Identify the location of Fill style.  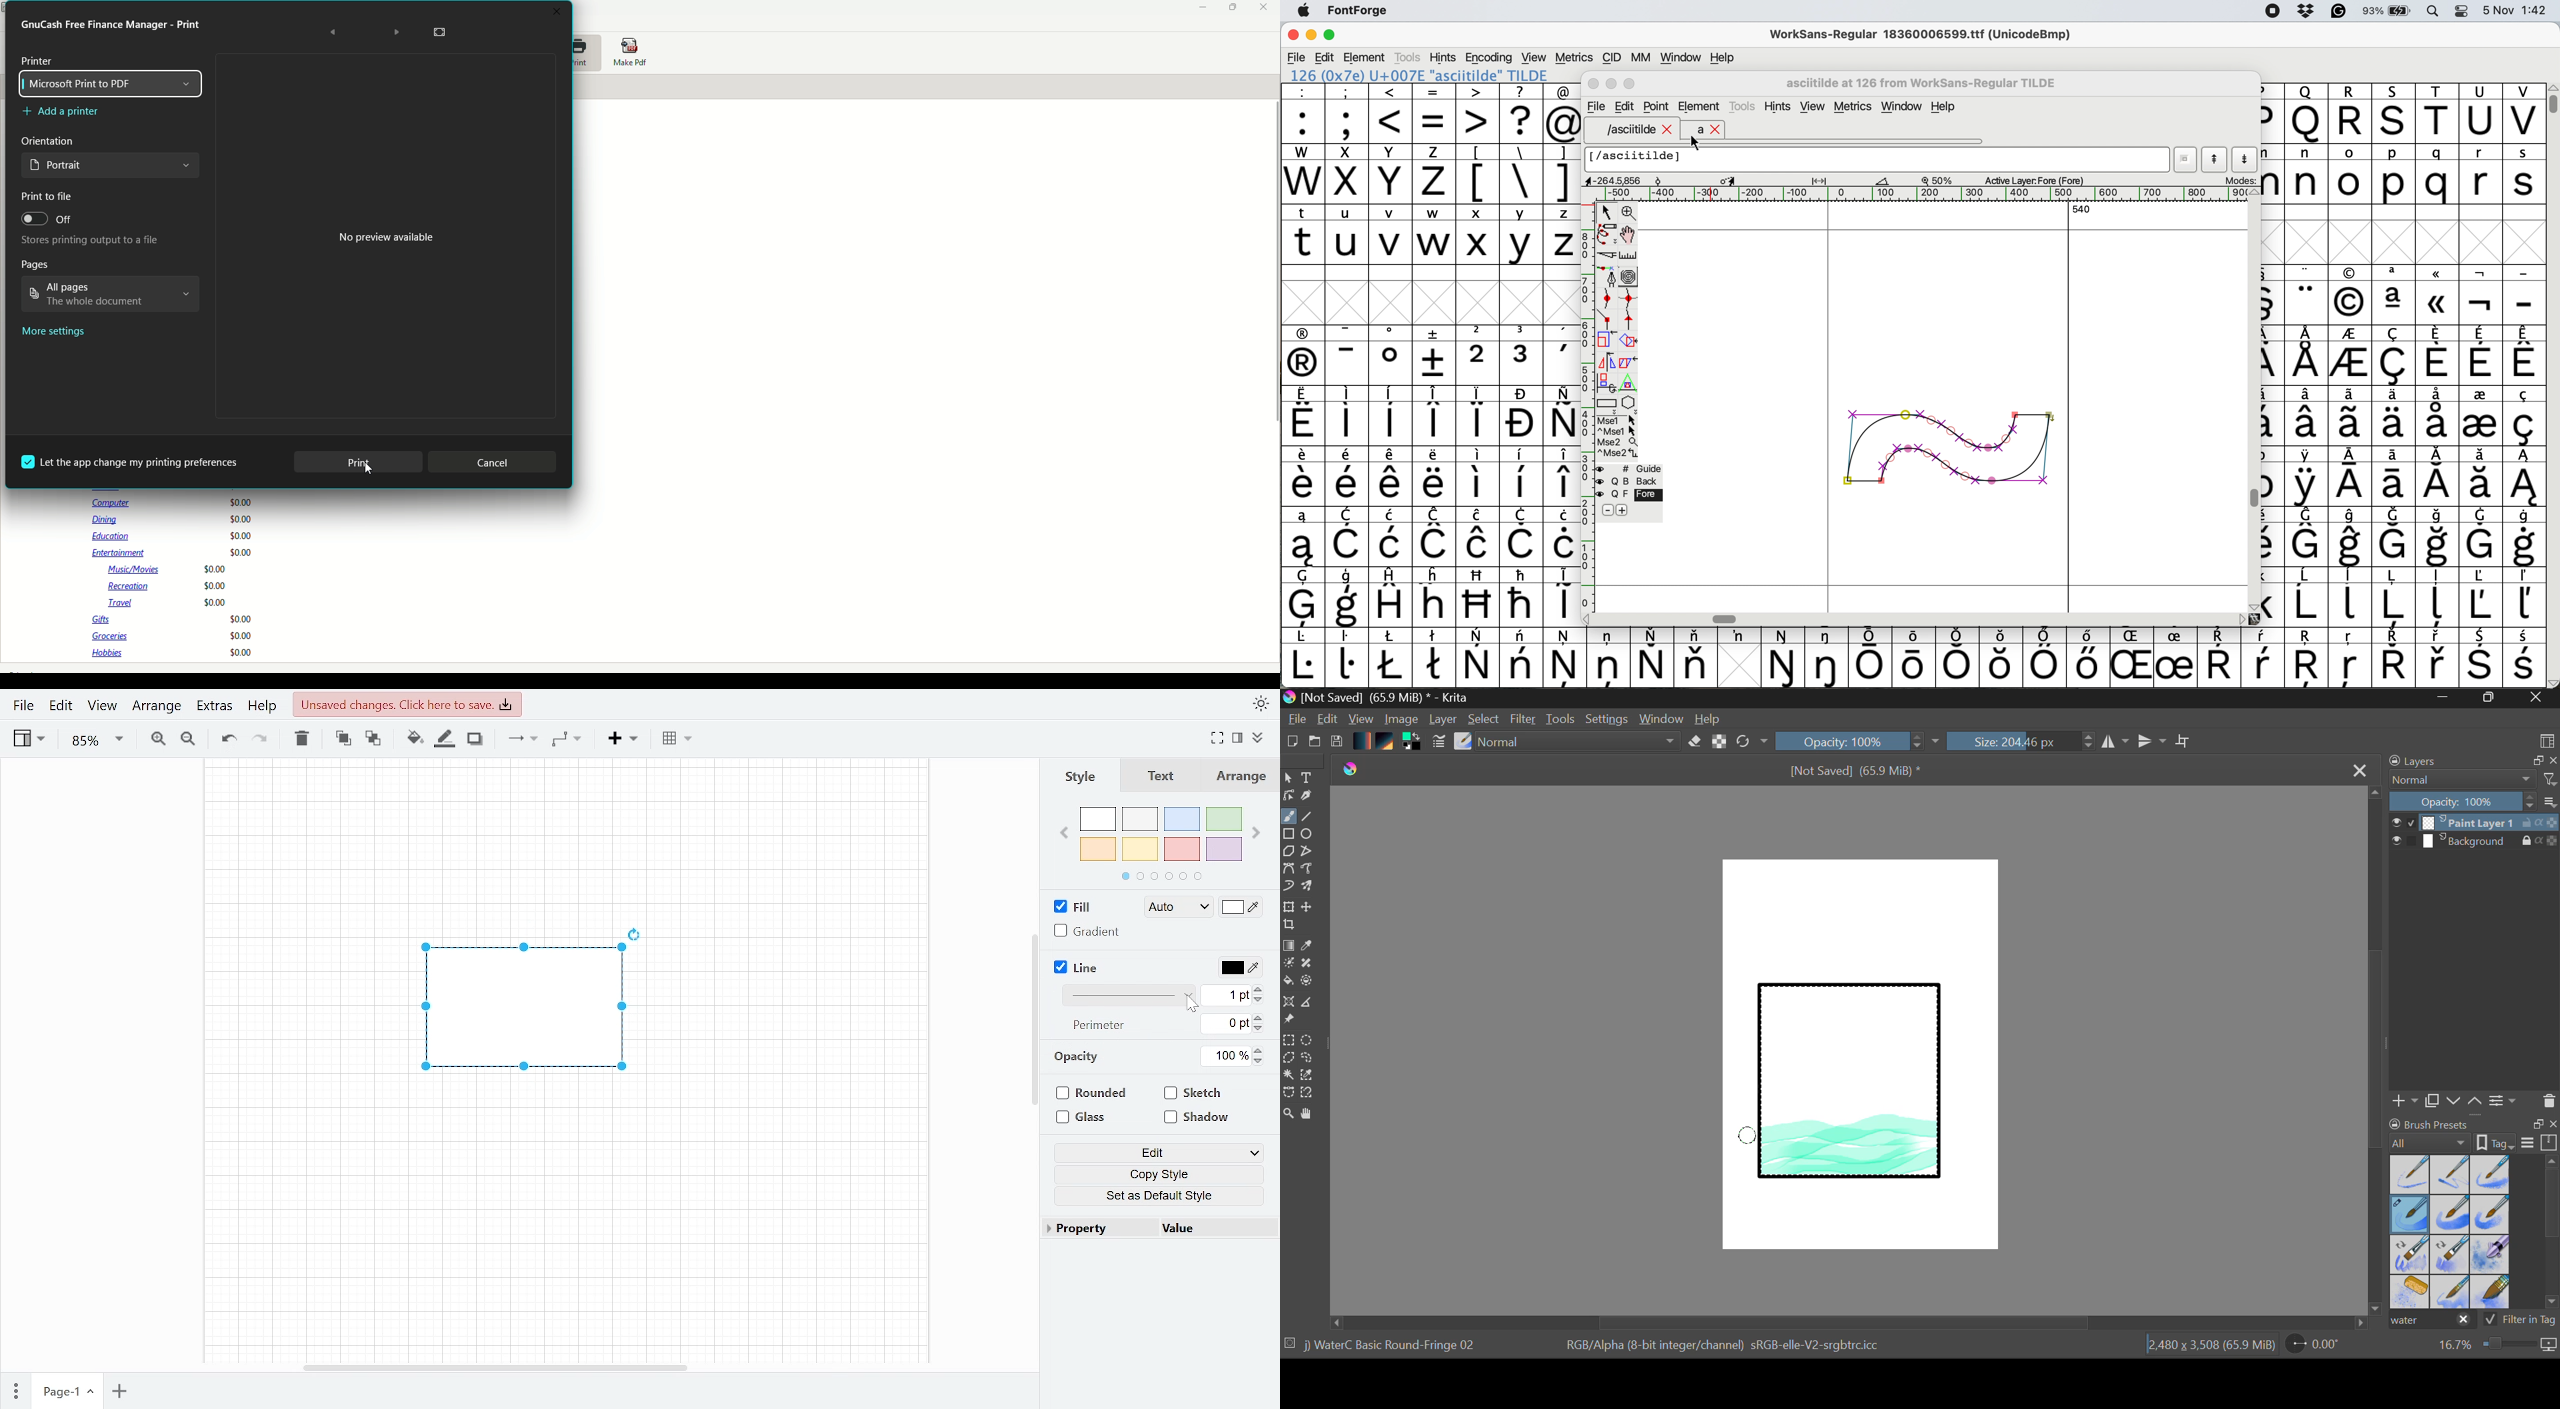
(1241, 907).